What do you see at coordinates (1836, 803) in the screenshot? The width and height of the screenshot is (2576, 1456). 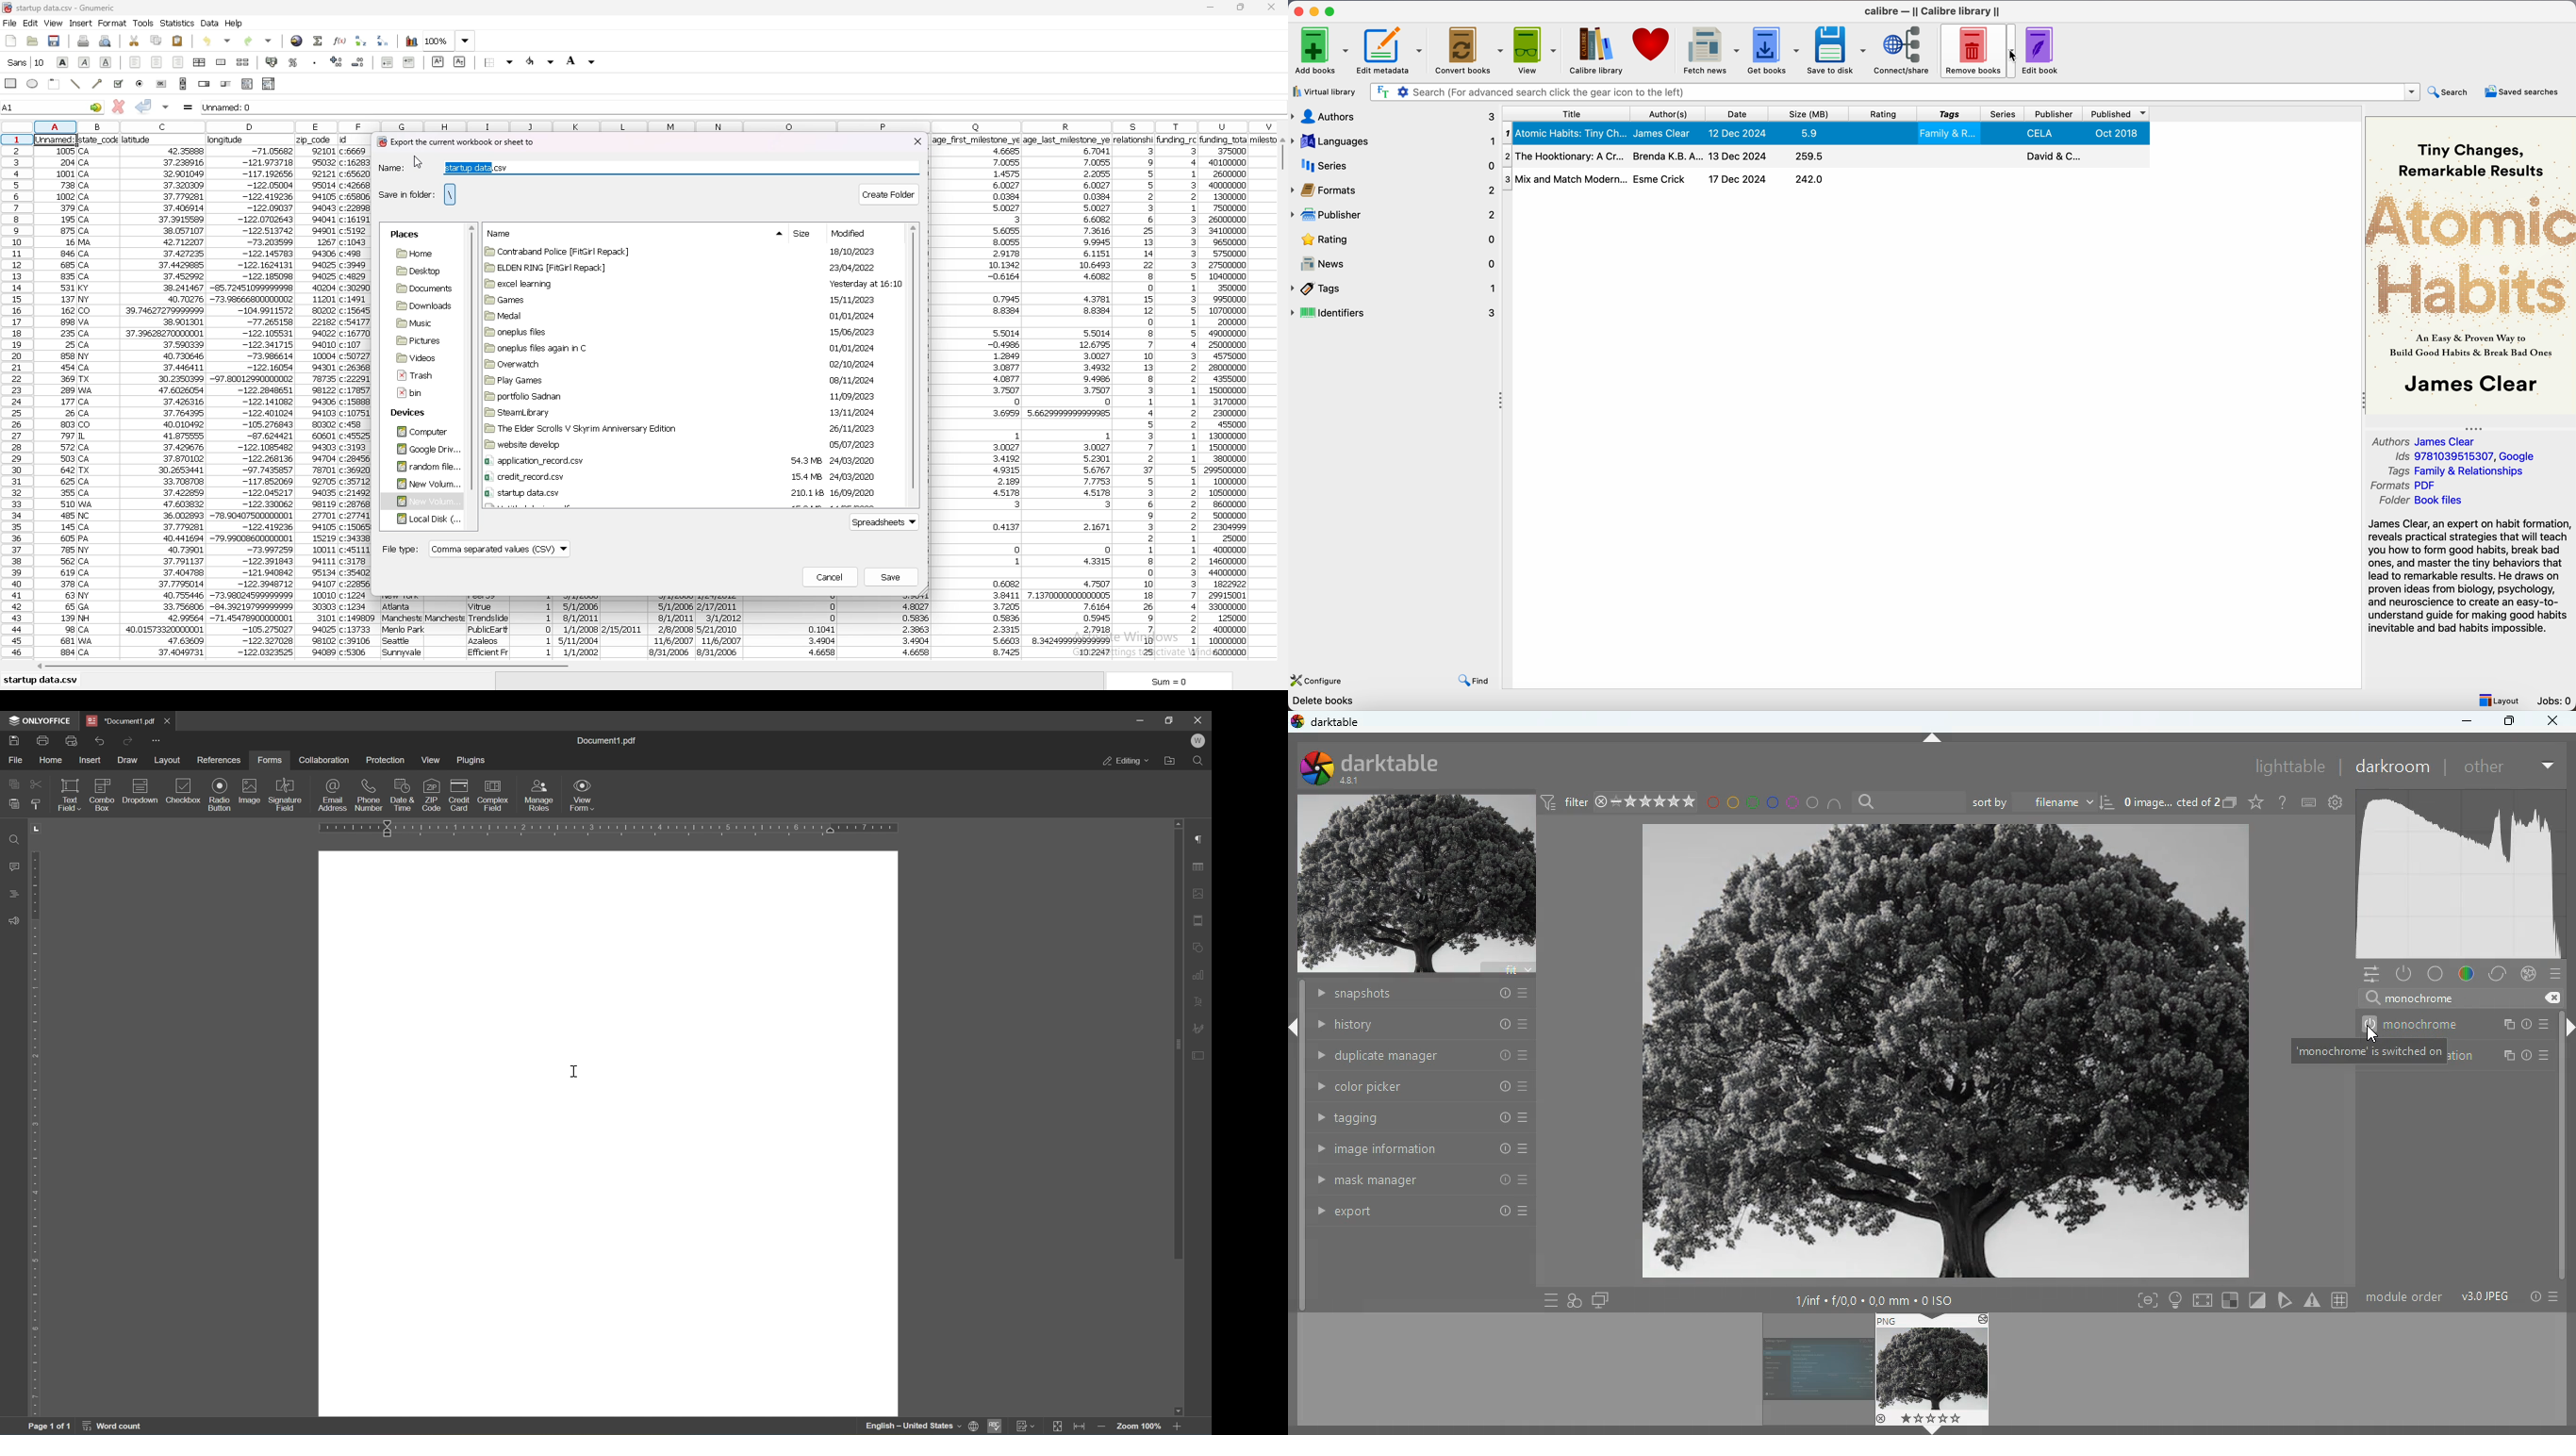 I see `semi circle` at bounding box center [1836, 803].